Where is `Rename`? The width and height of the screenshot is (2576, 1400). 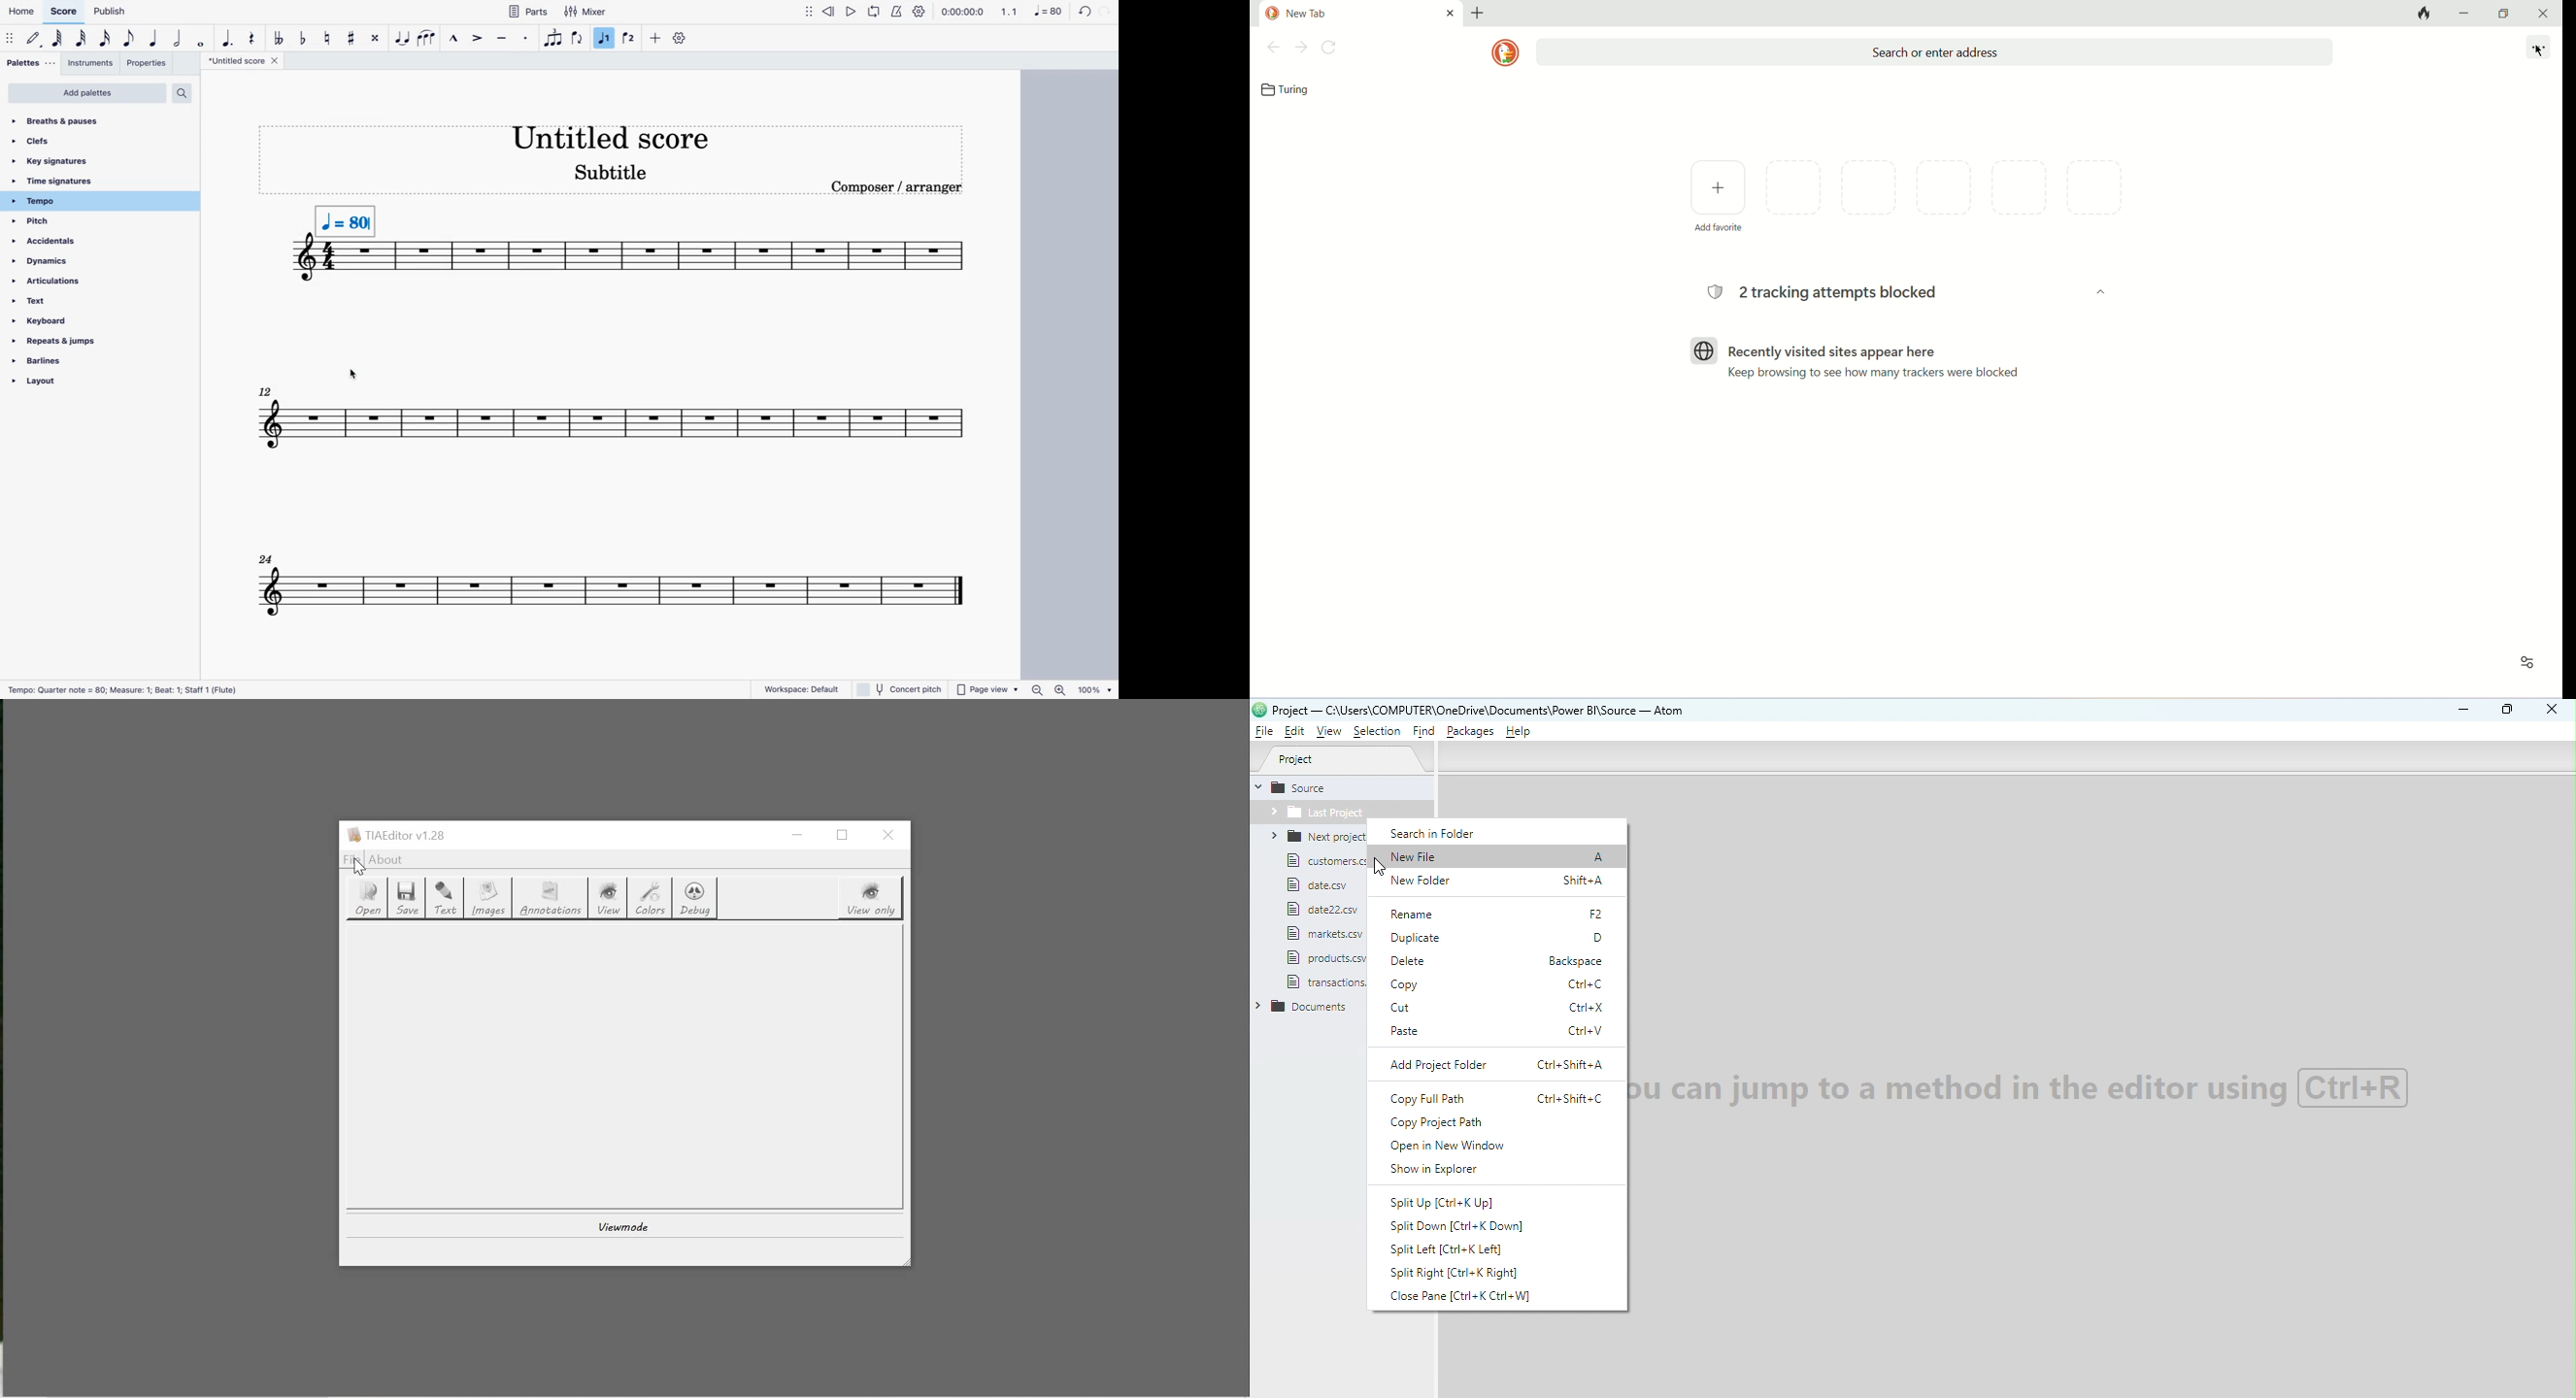 Rename is located at coordinates (1499, 915).